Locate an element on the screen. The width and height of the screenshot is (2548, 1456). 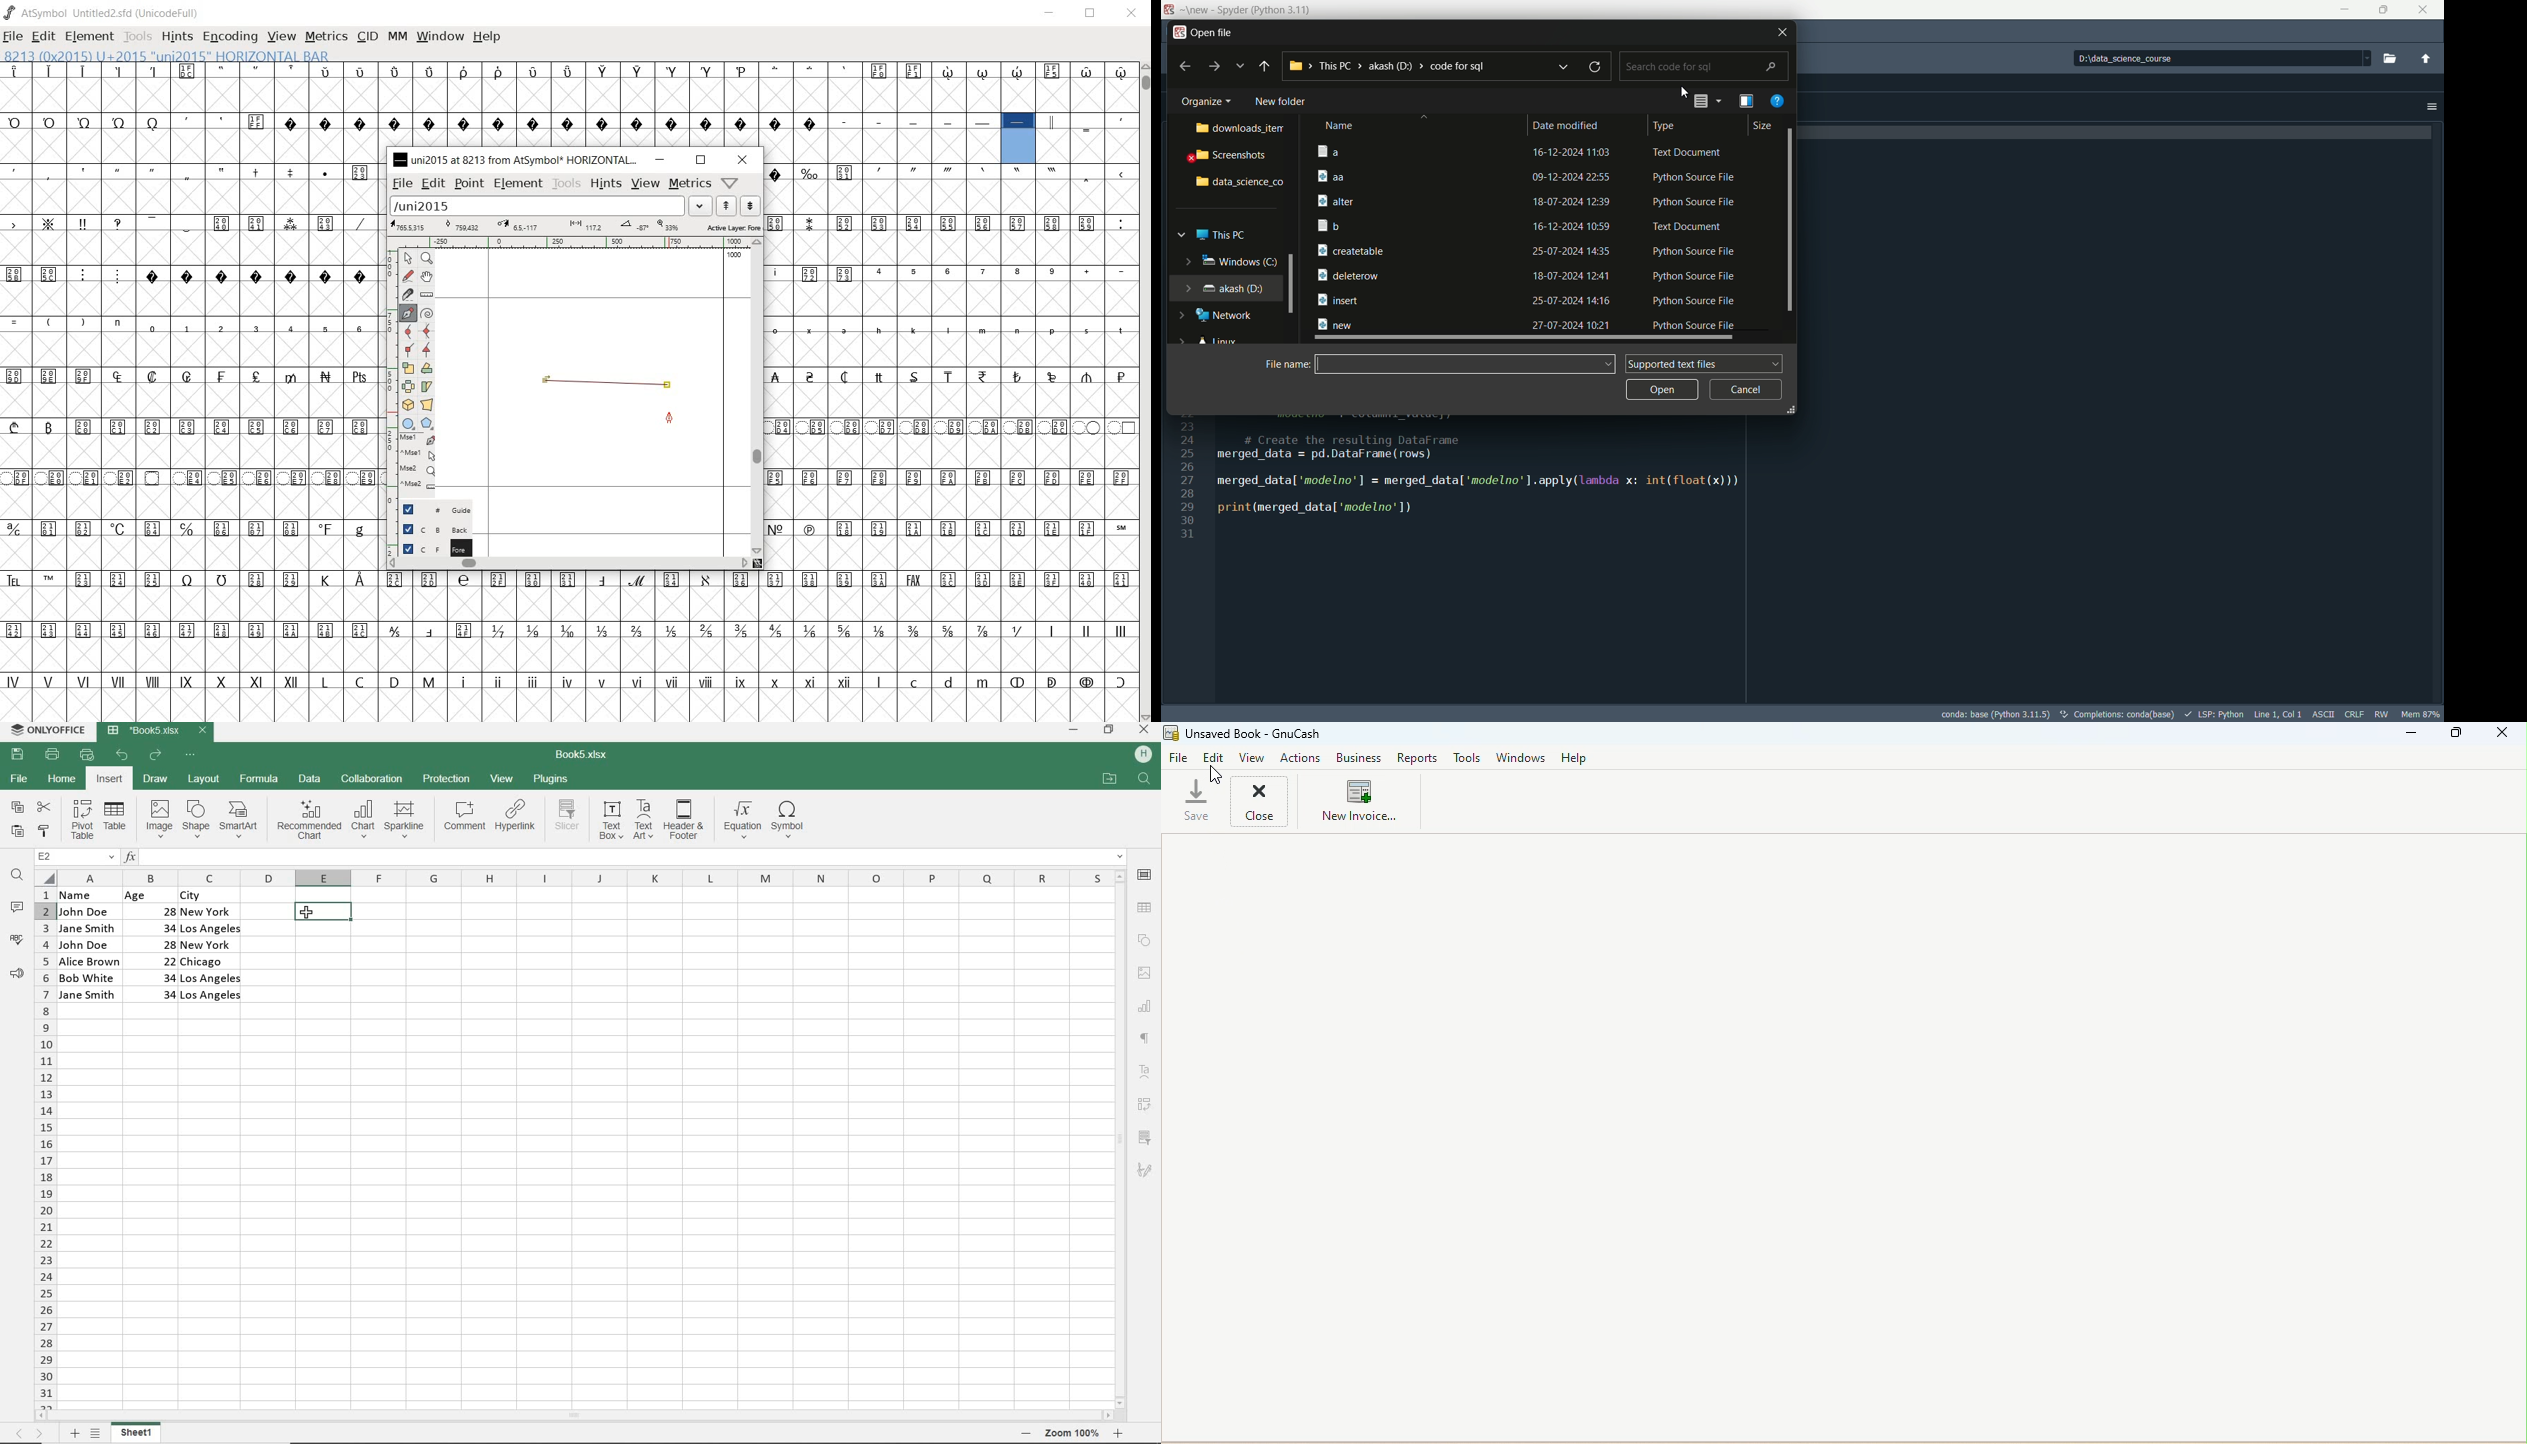
cursor is located at coordinates (1215, 771).